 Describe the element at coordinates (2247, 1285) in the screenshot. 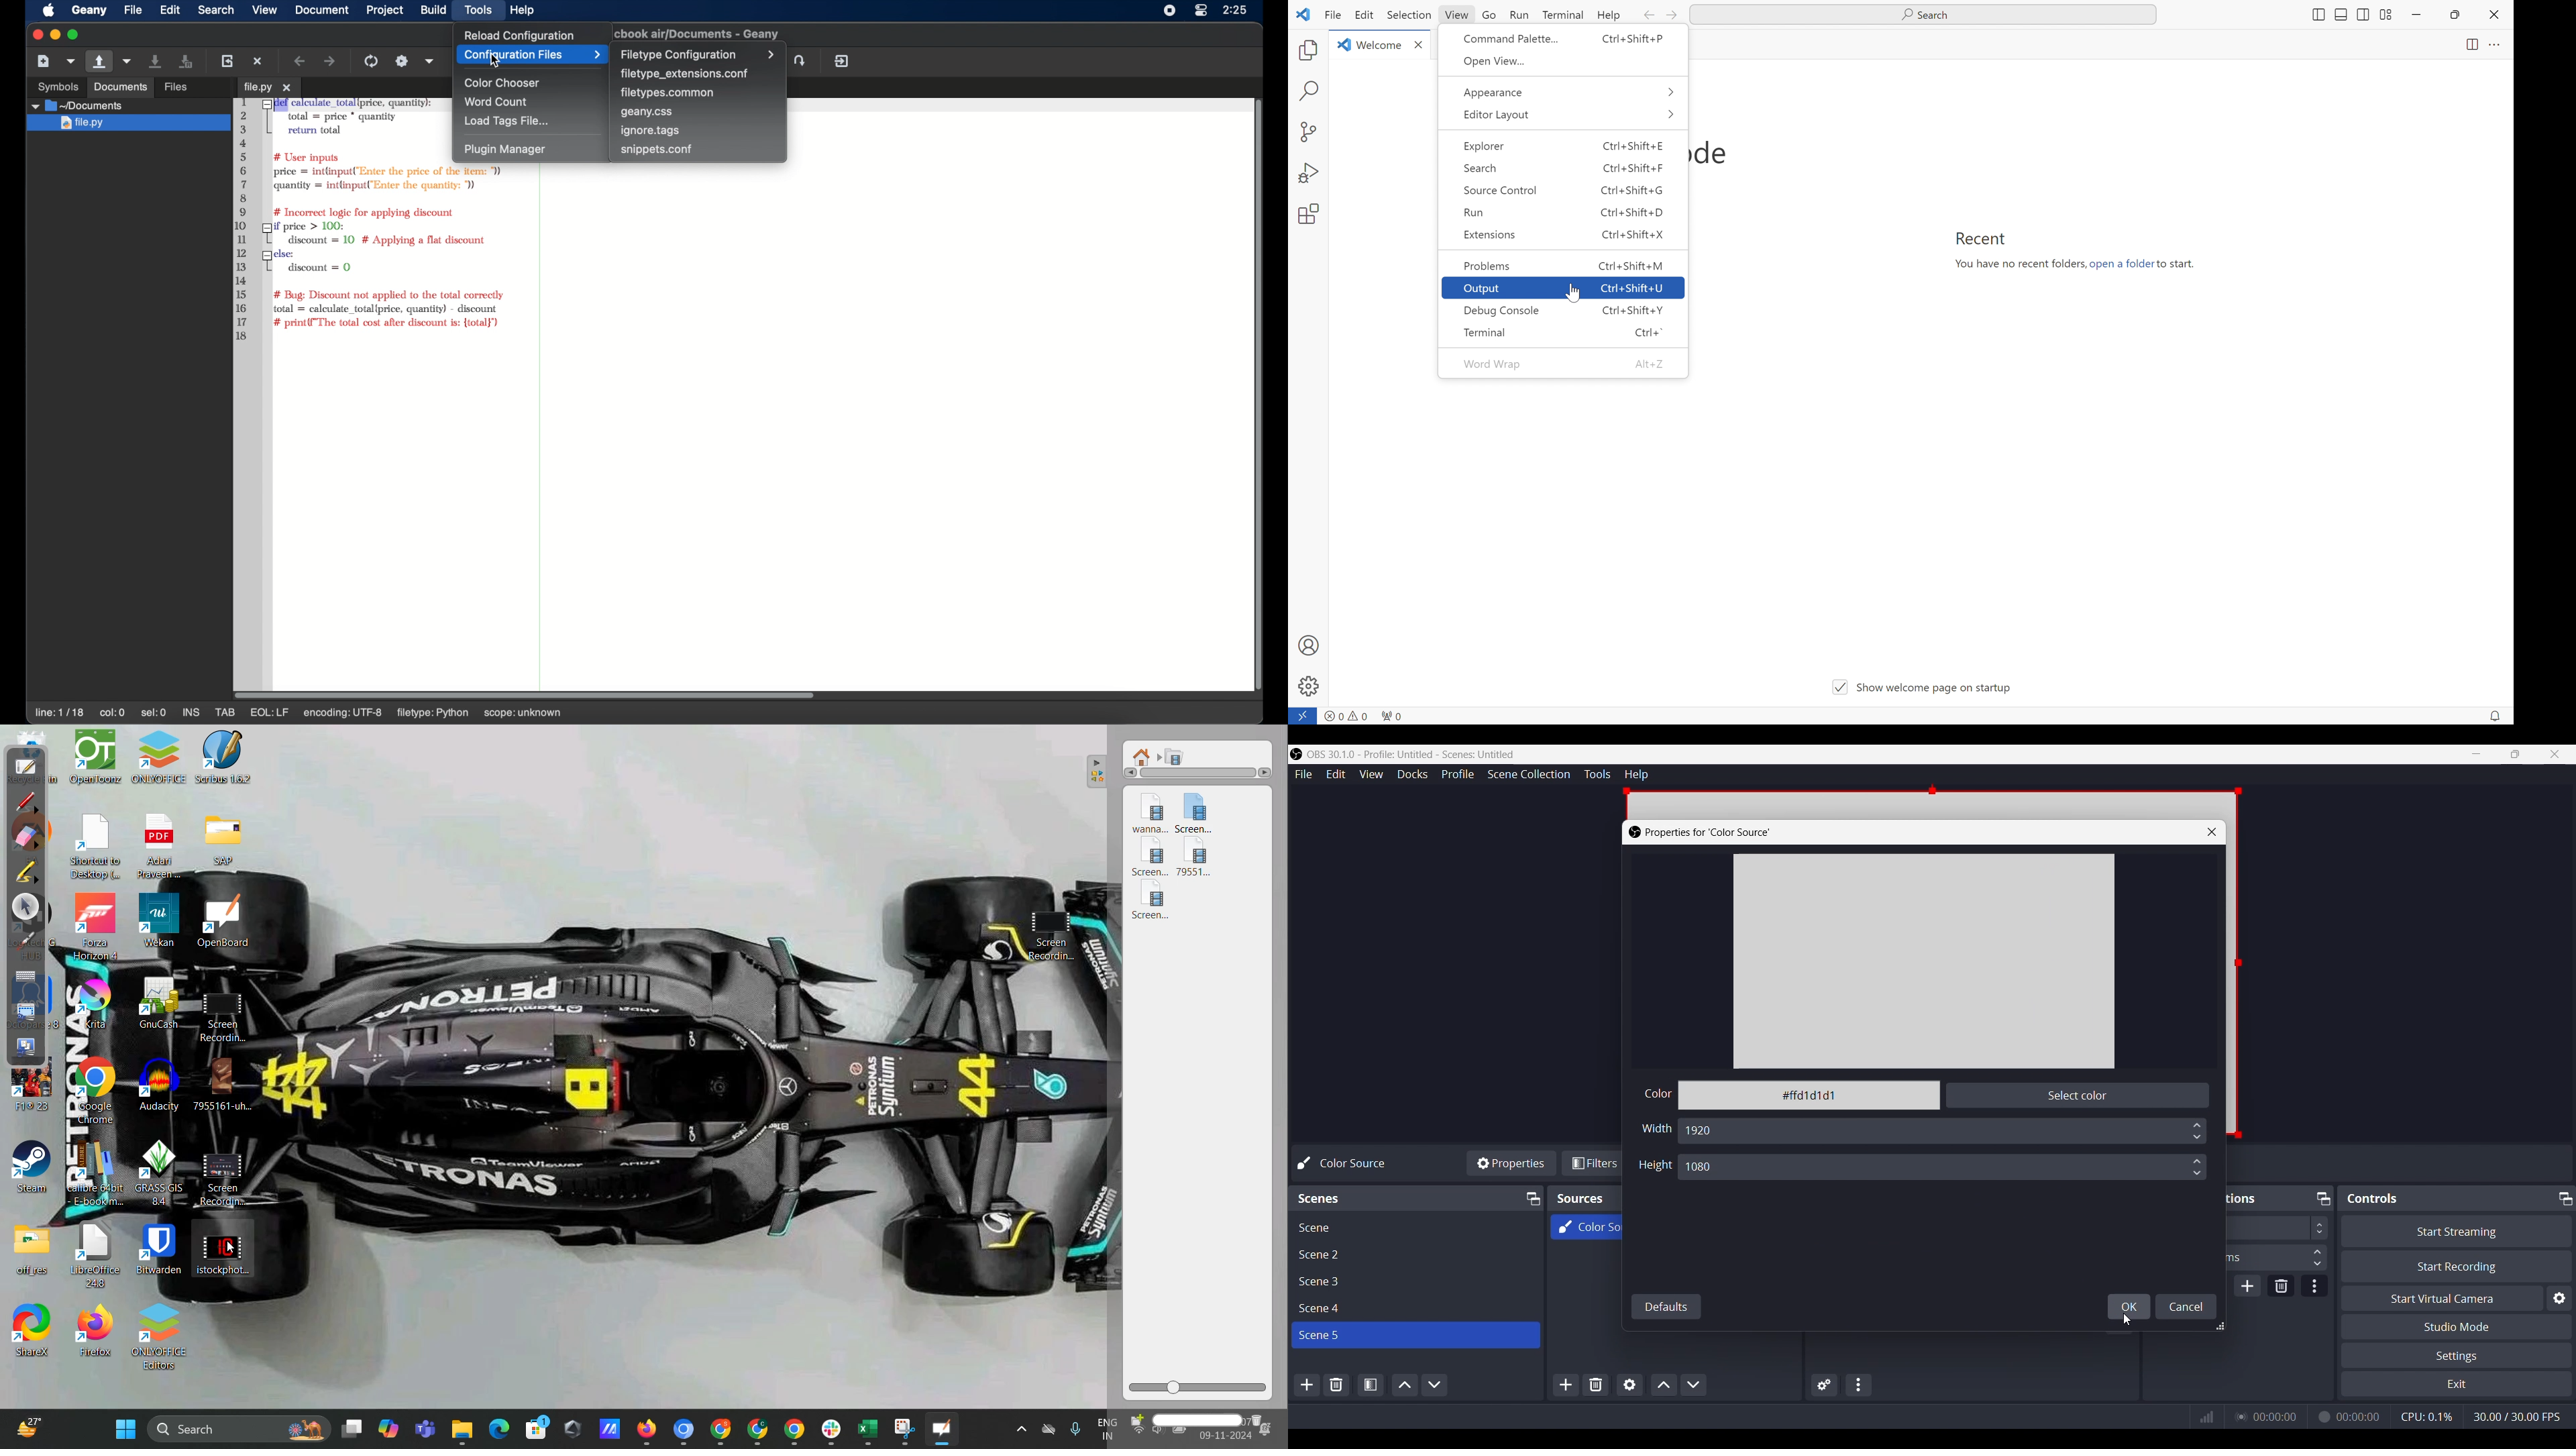

I see `Add Configurable transition` at that location.